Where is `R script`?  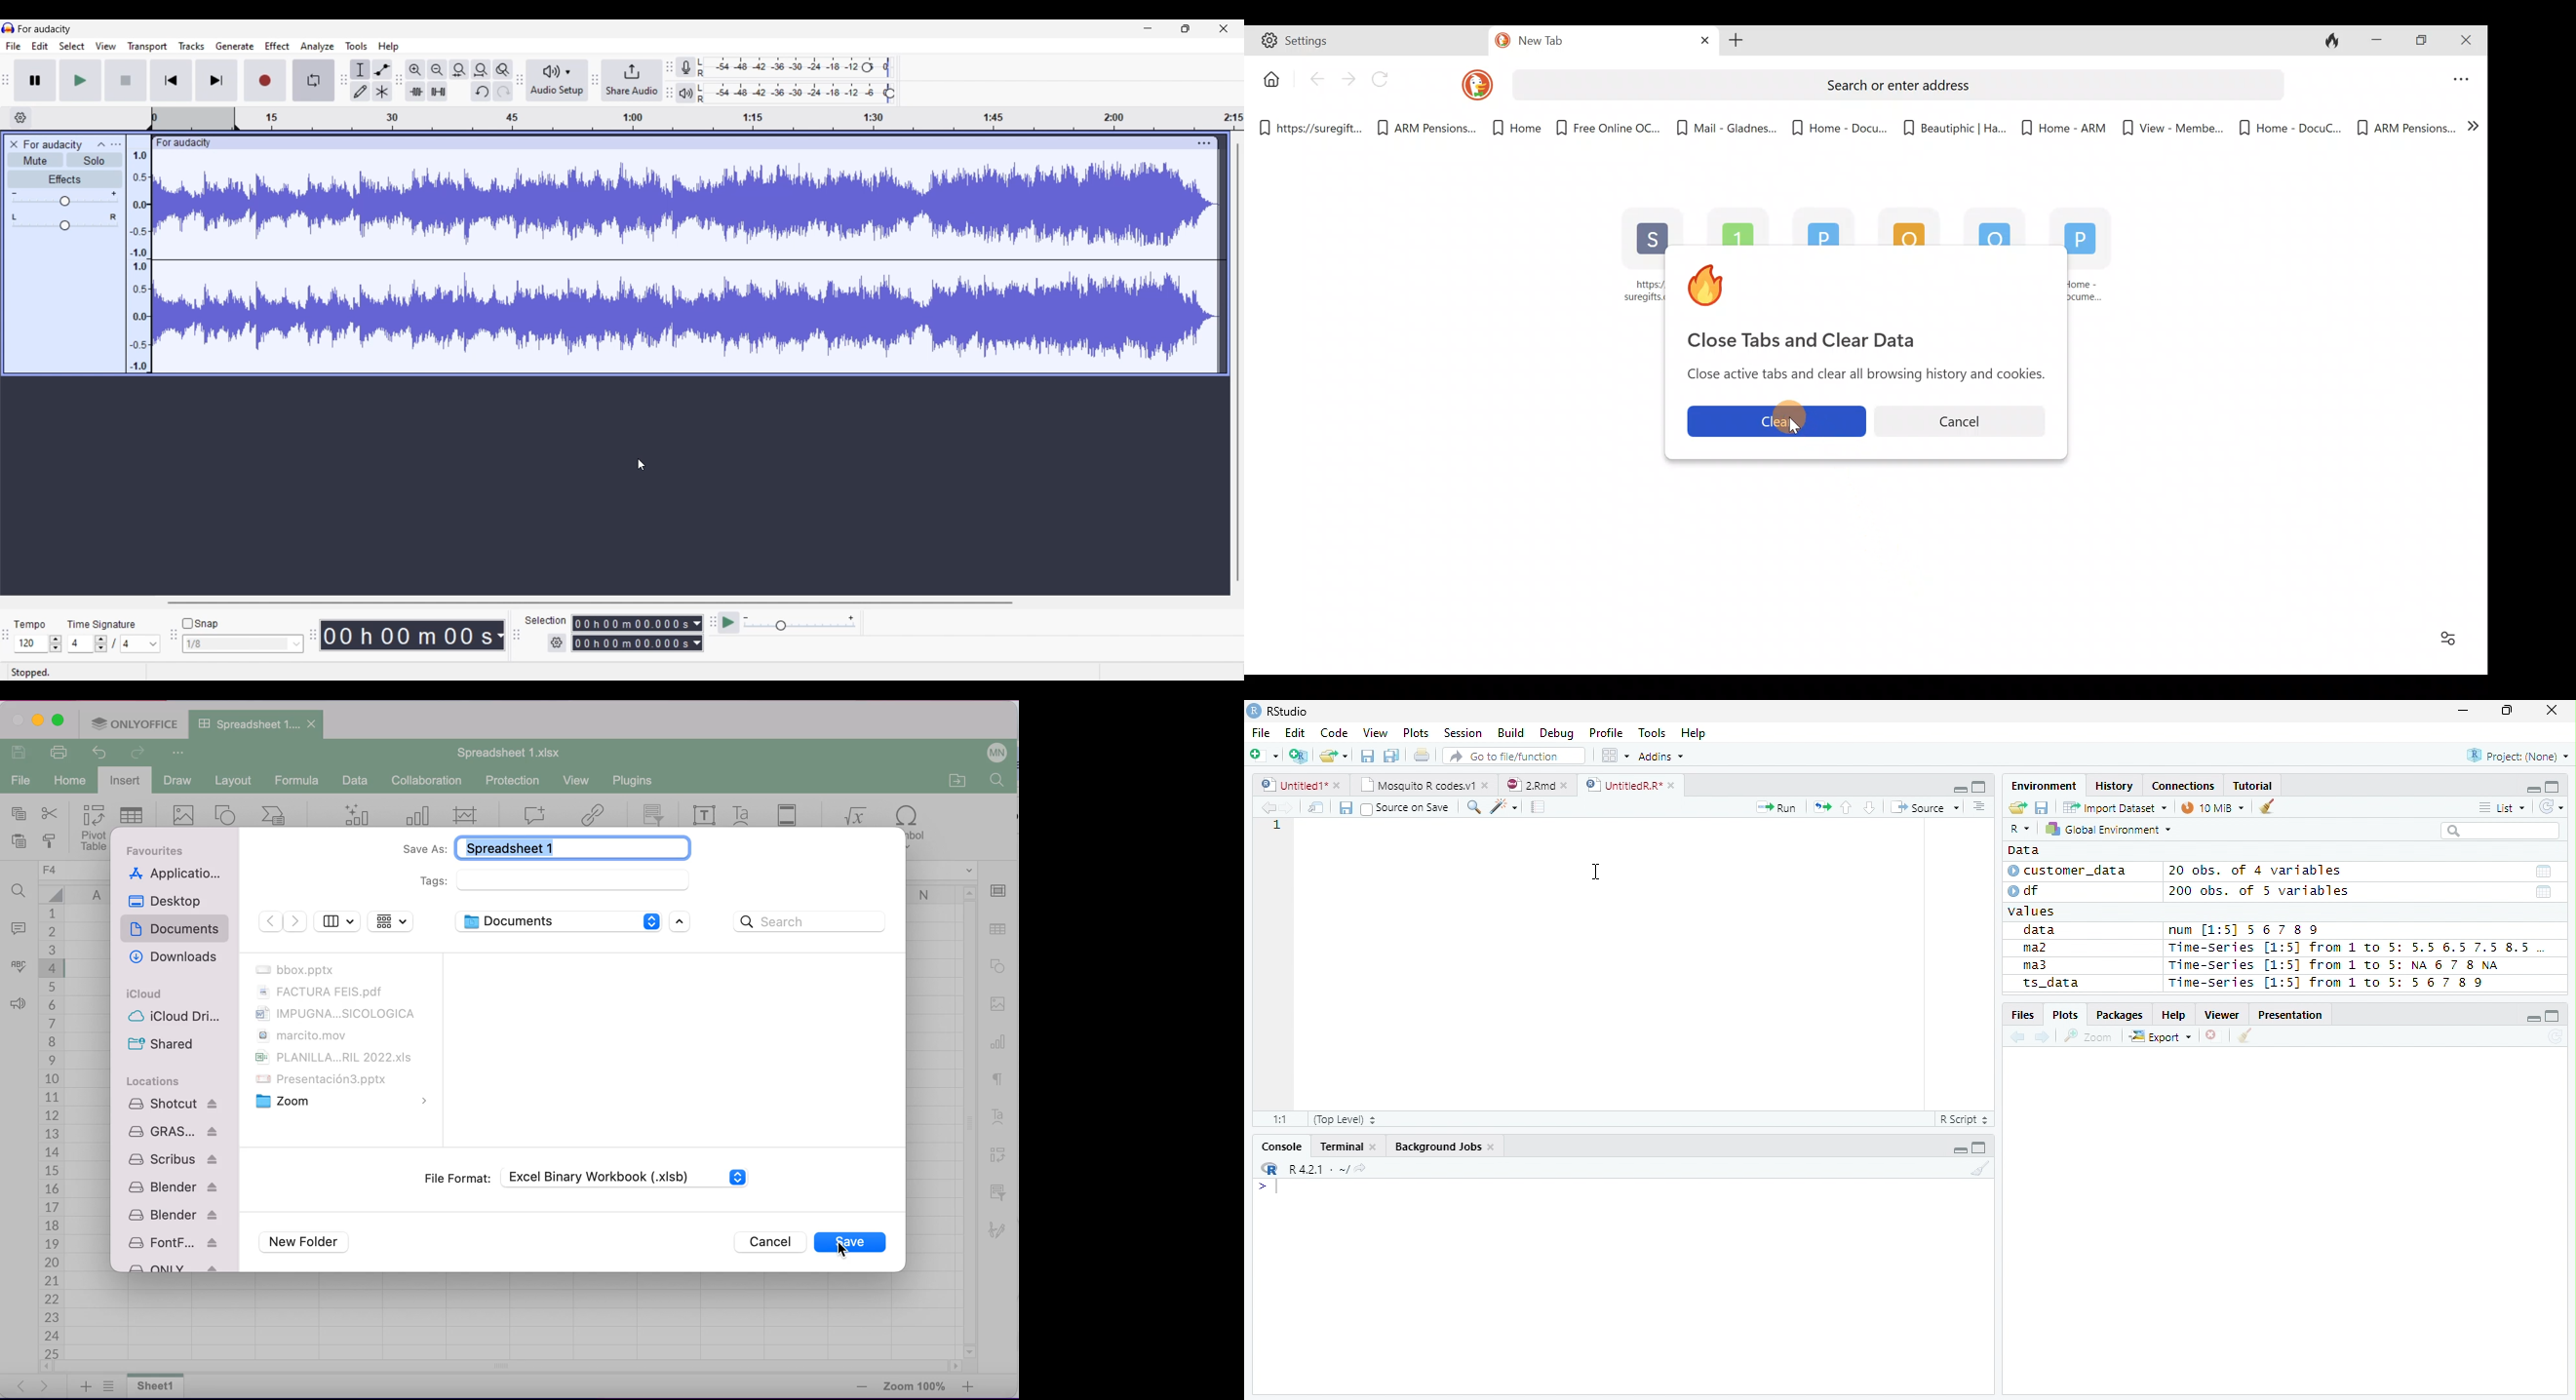 R script is located at coordinates (1963, 1119).